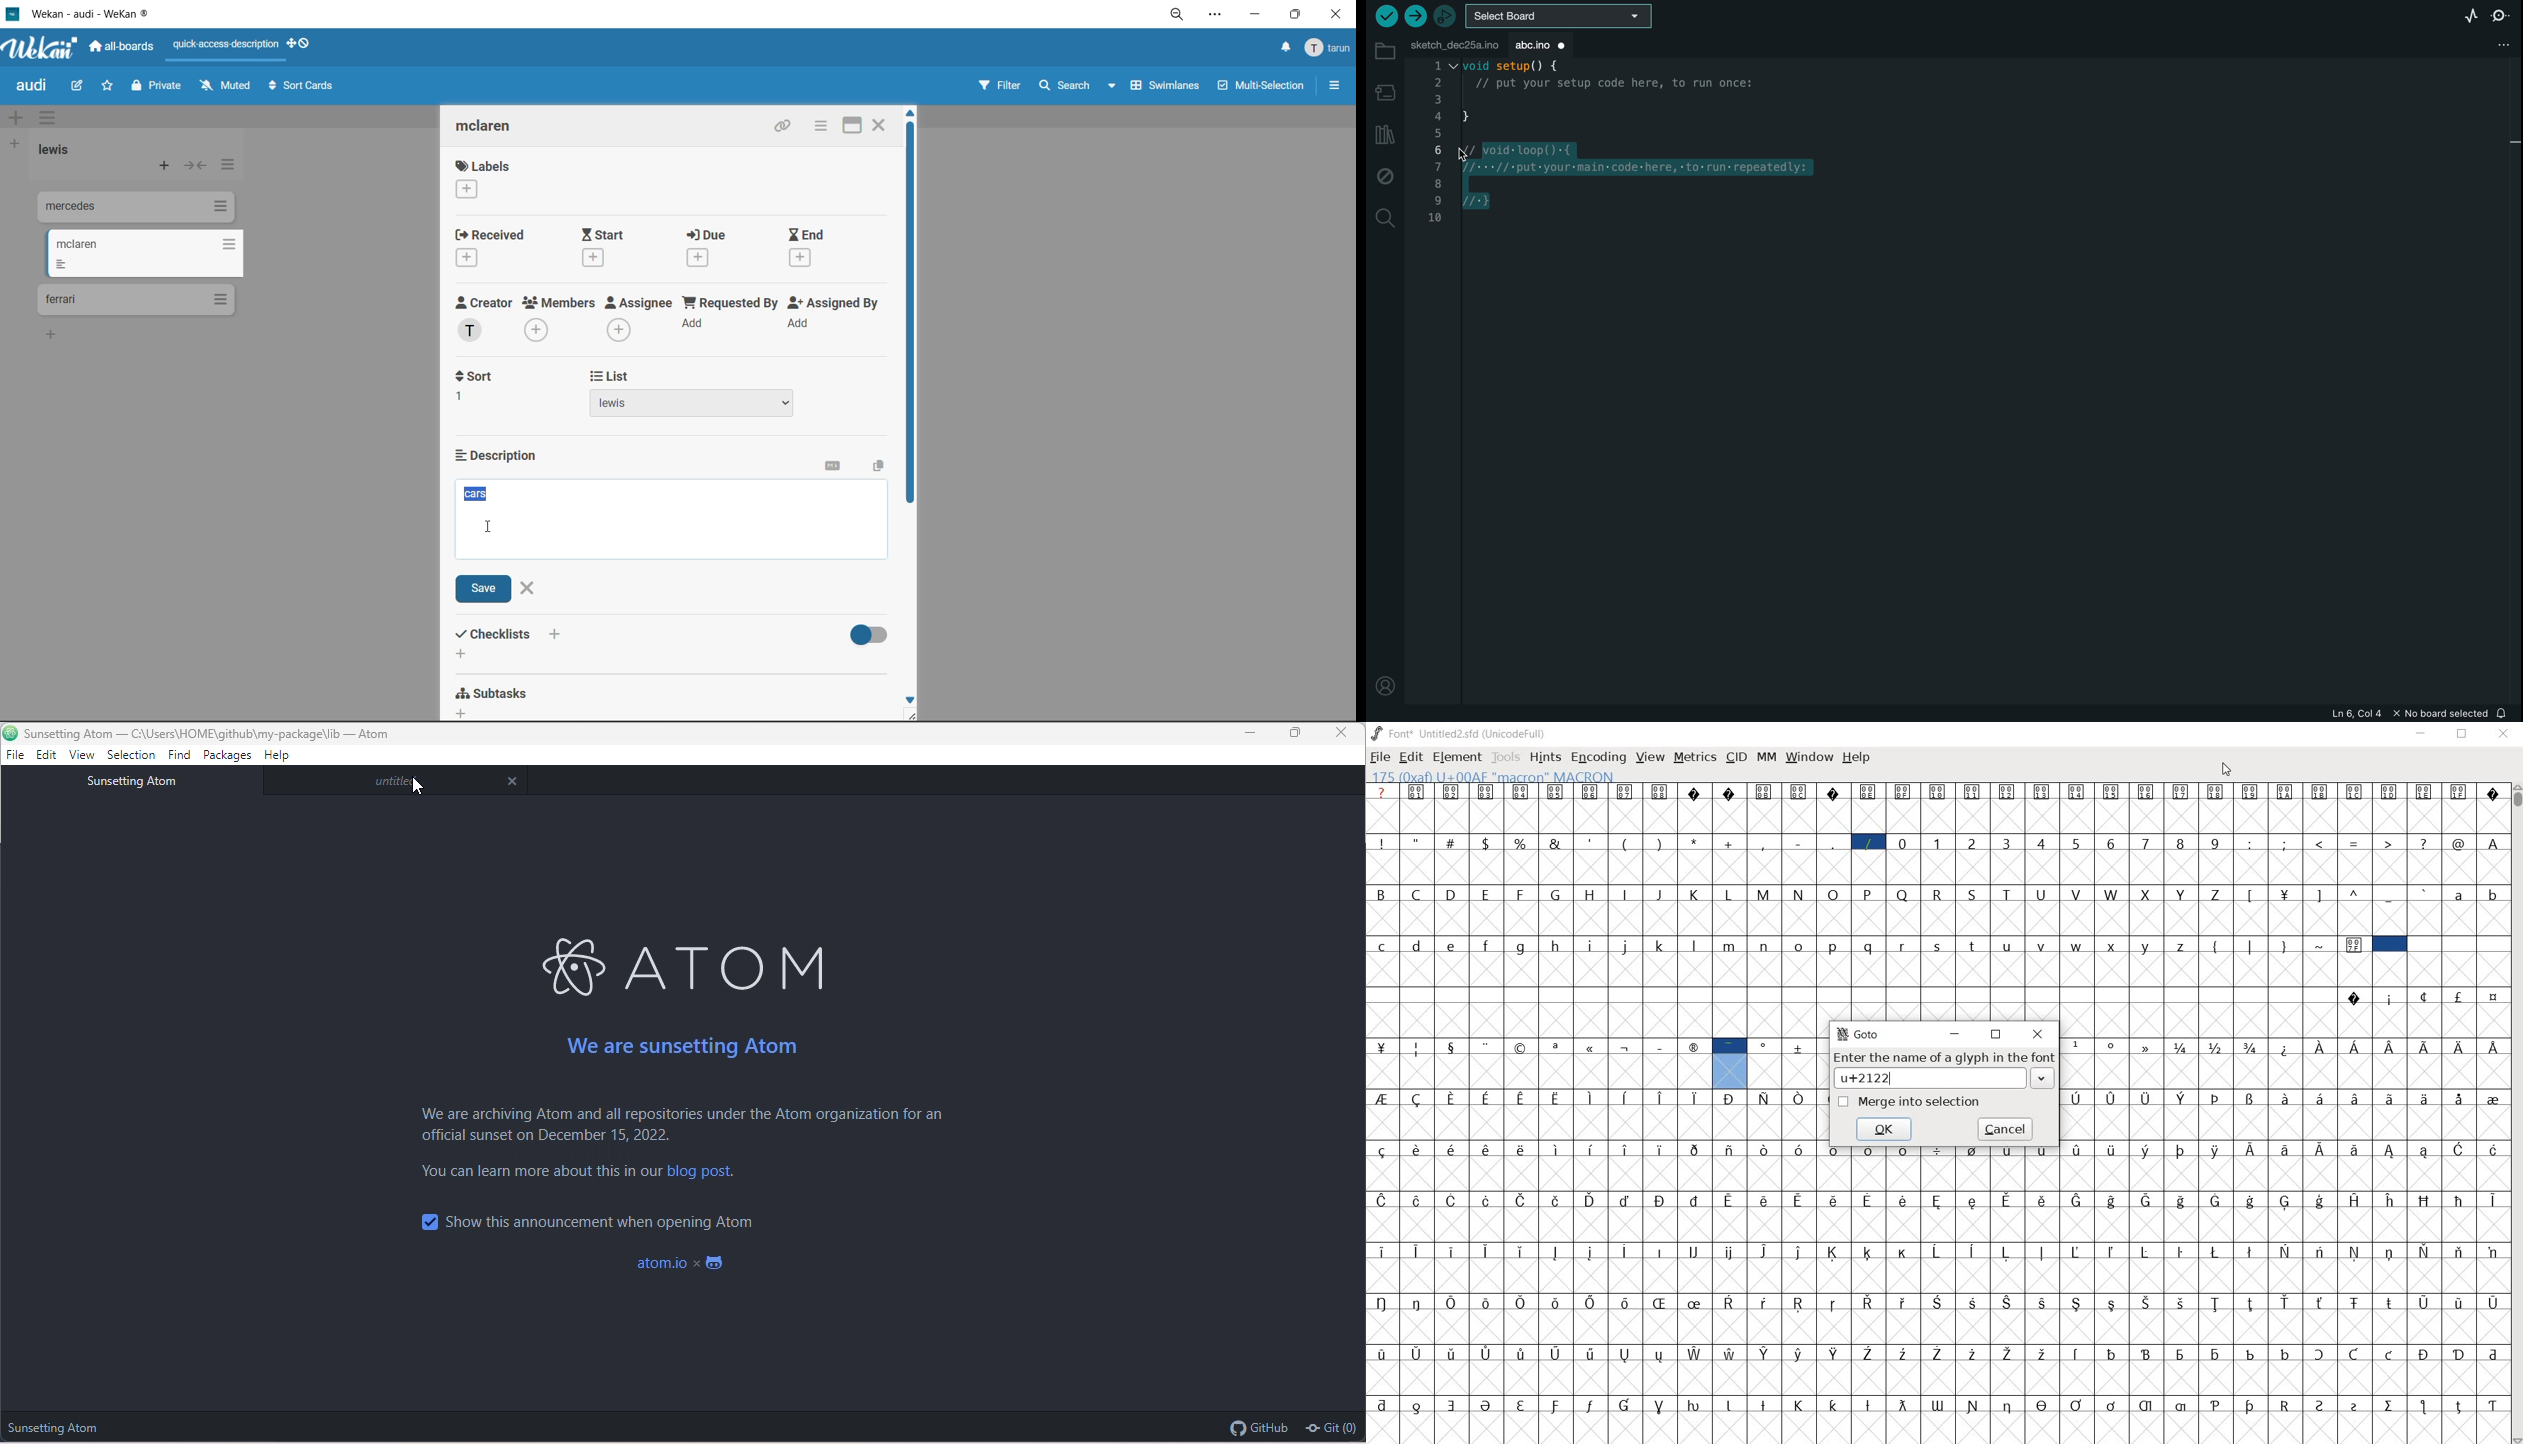  Describe the element at coordinates (2092, 1268) in the screenshot. I see `accented characters` at that location.